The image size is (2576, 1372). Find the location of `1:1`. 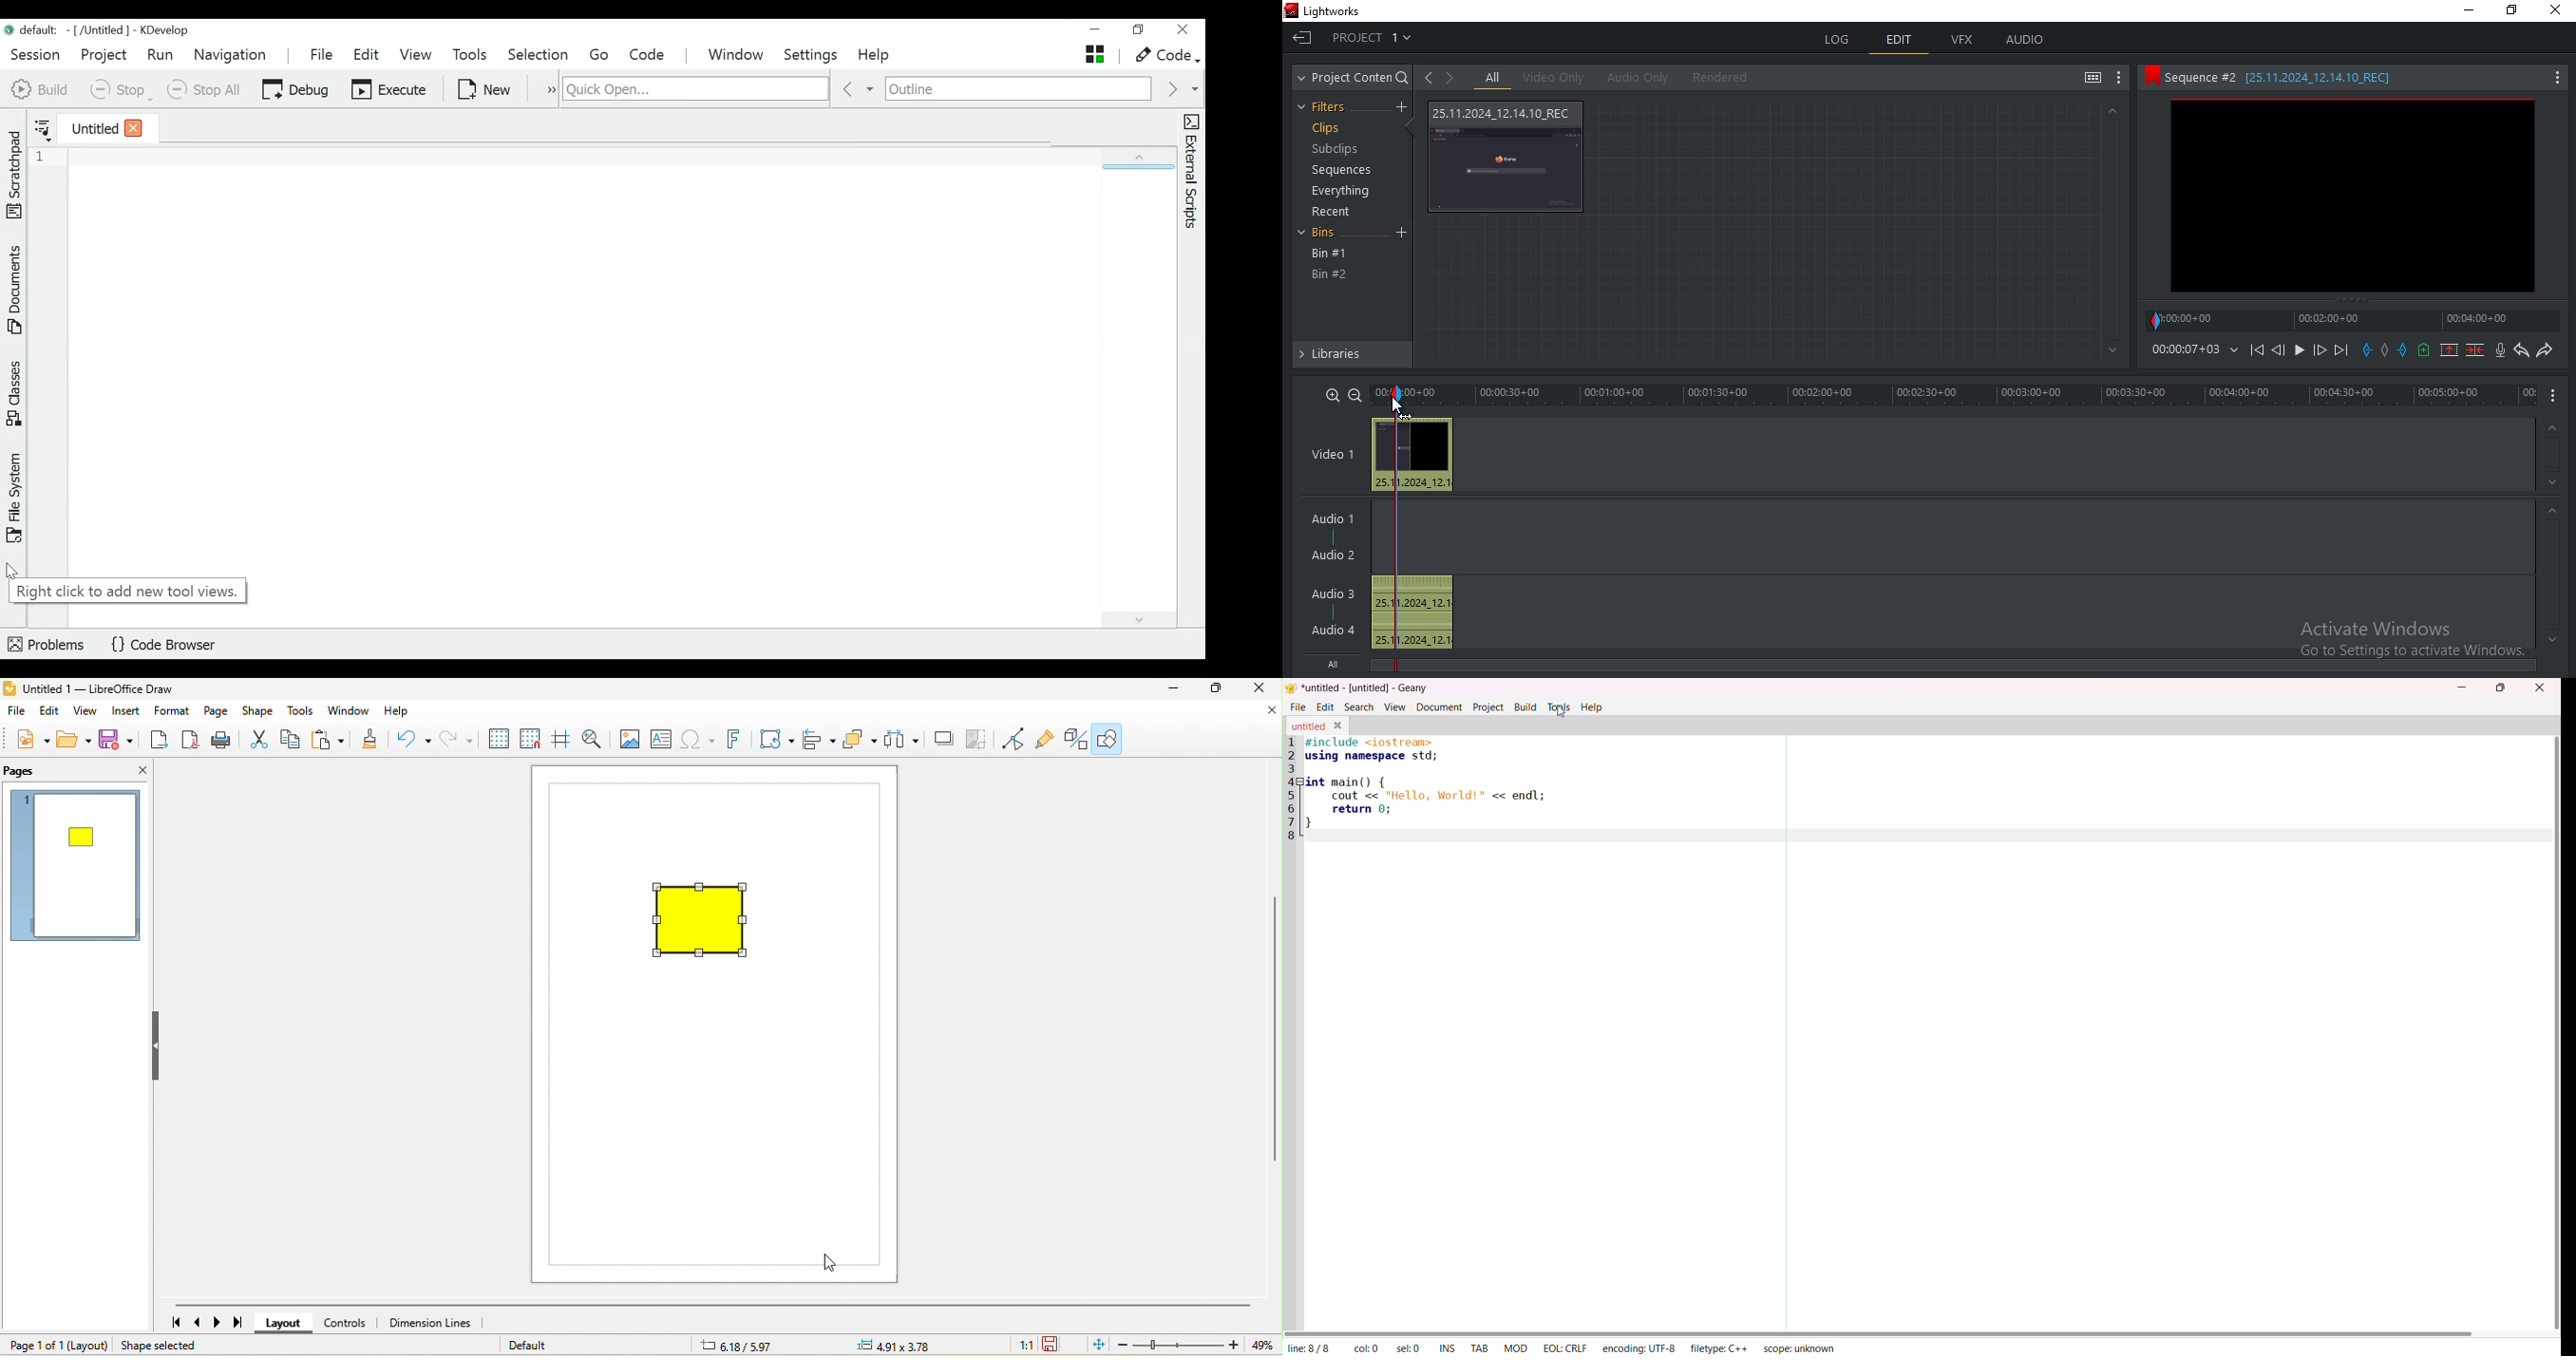

1:1 is located at coordinates (1025, 1346).